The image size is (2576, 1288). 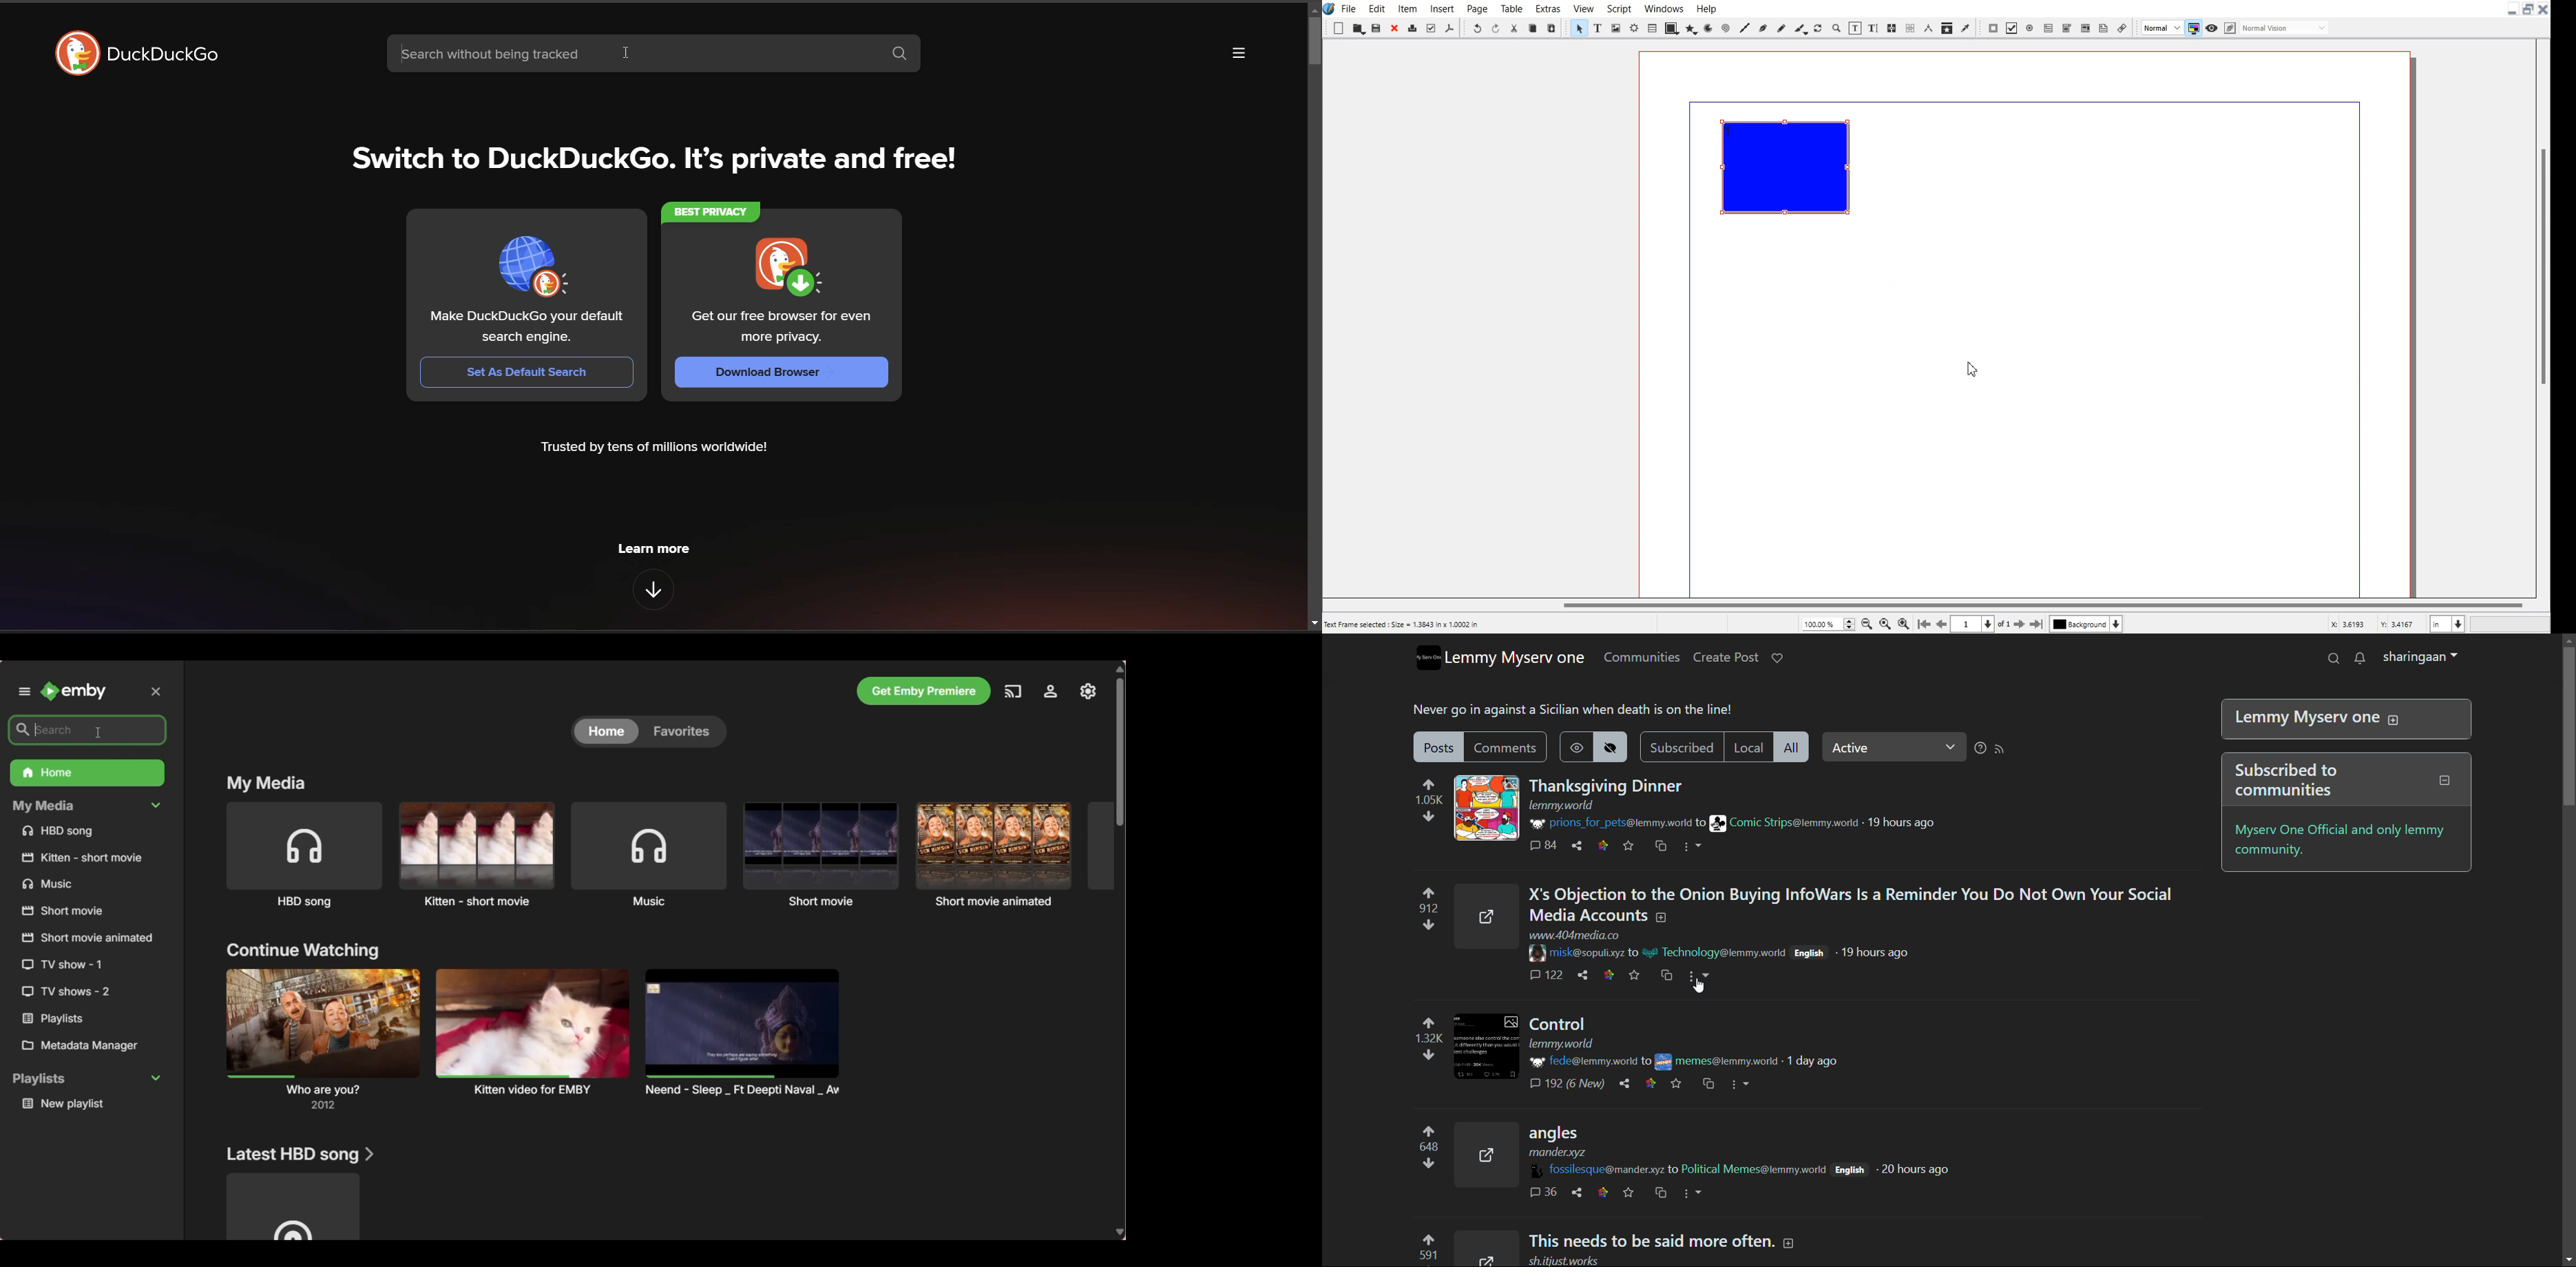 What do you see at coordinates (1924, 625) in the screenshot?
I see `Go to first Page` at bounding box center [1924, 625].